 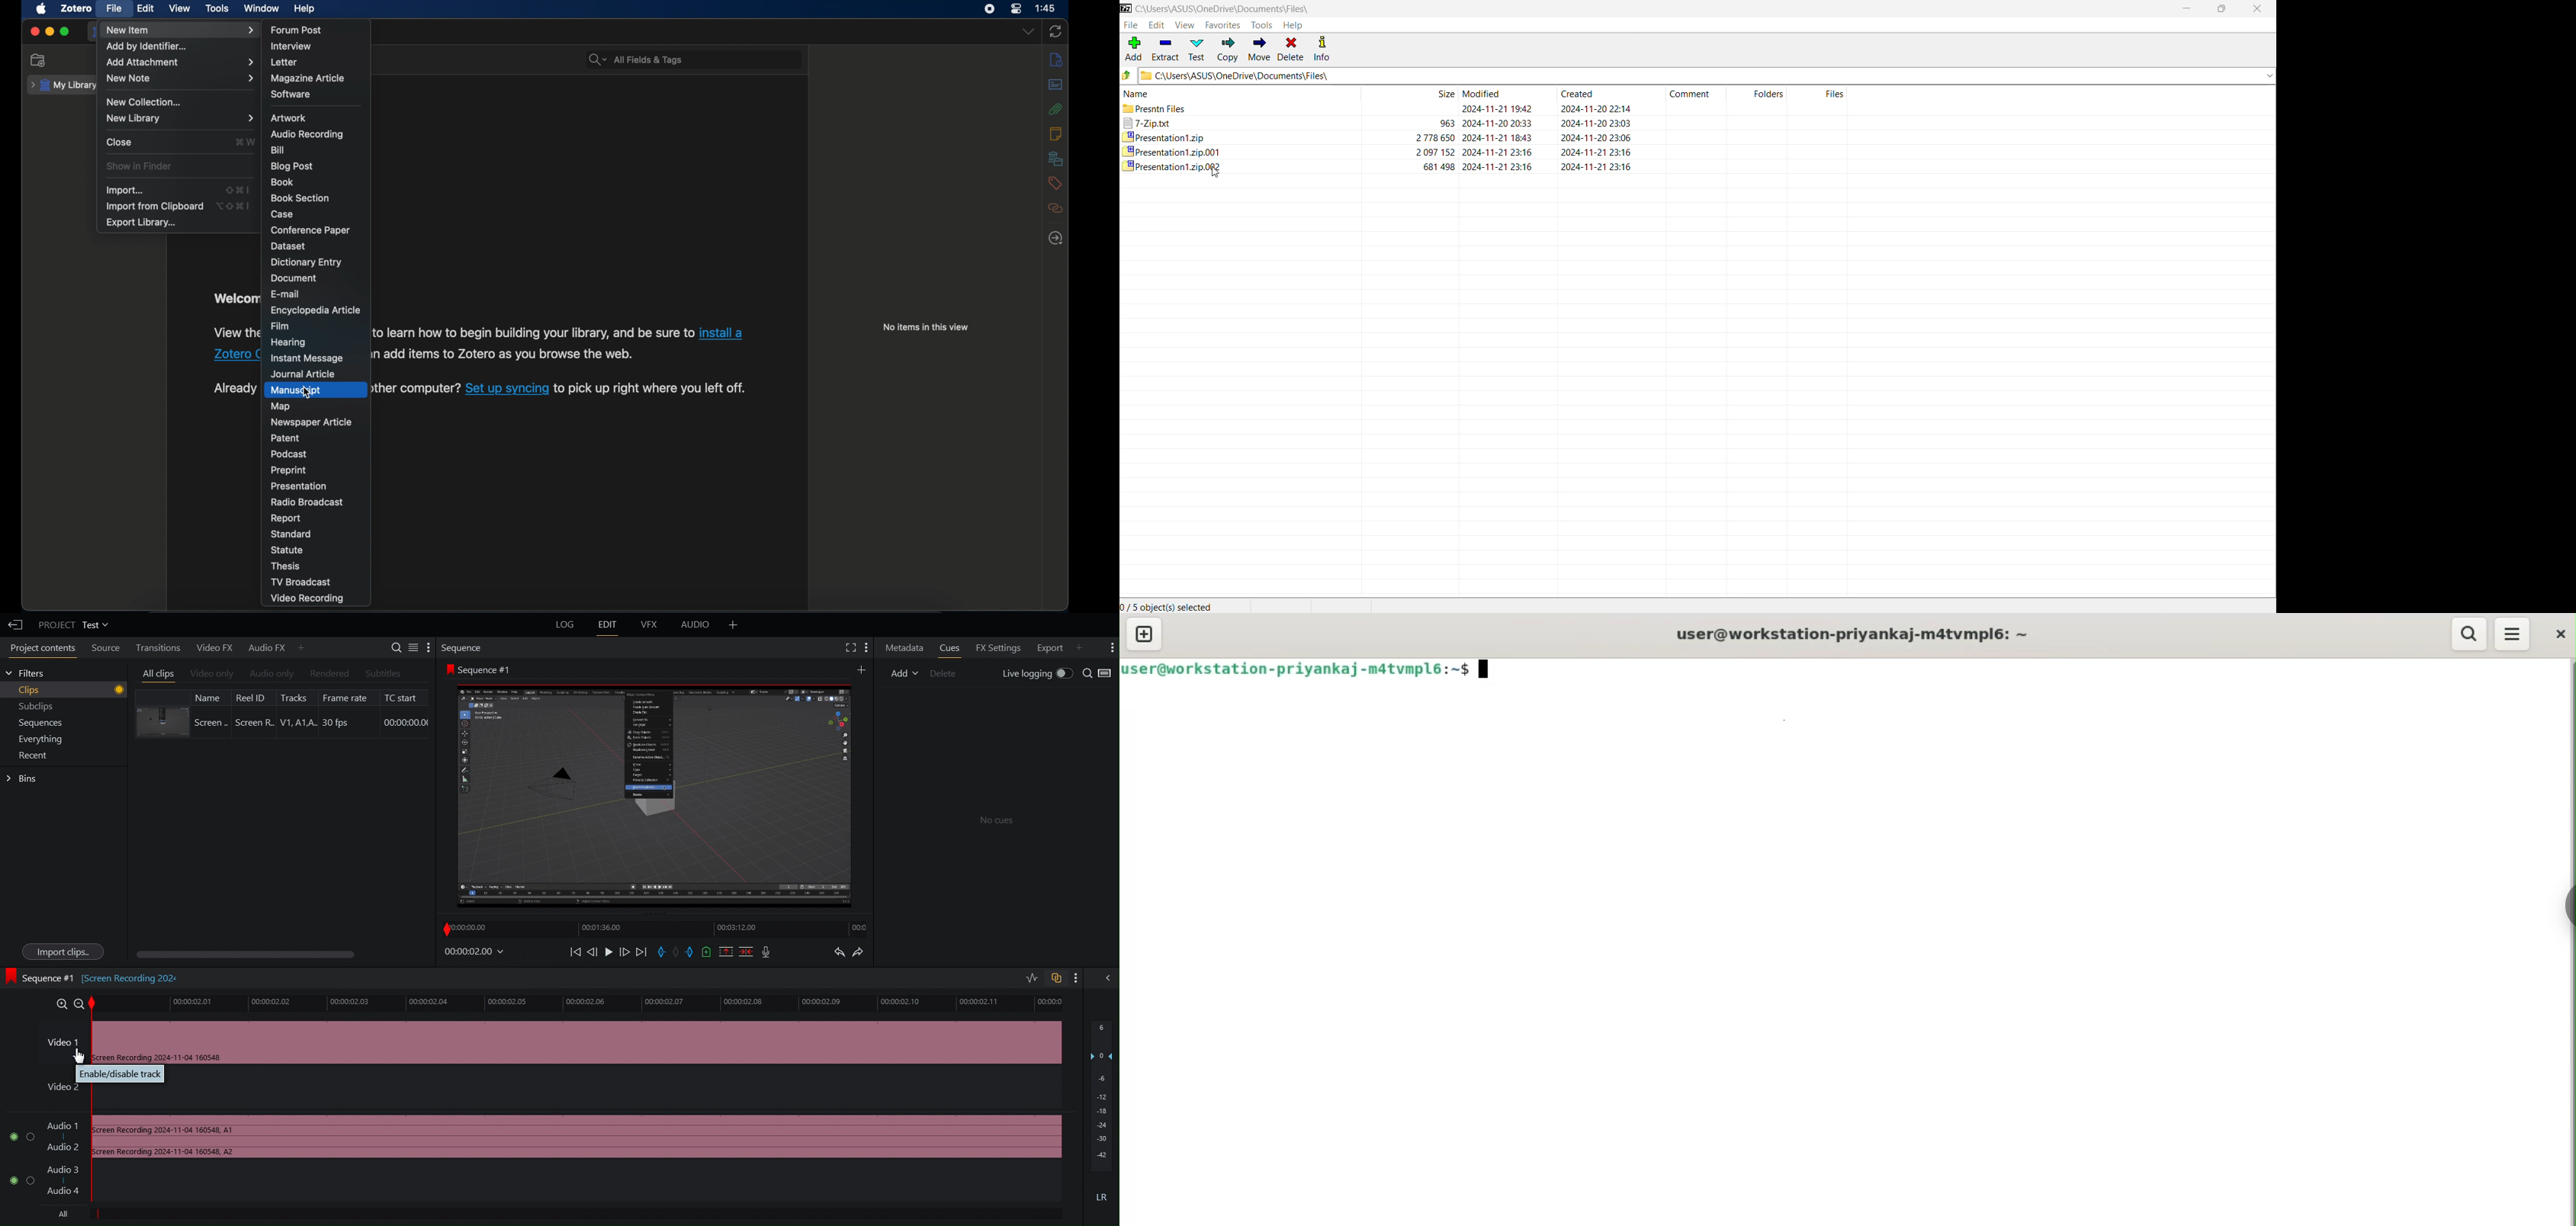 I want to click on report, so click(x=287, y=519).